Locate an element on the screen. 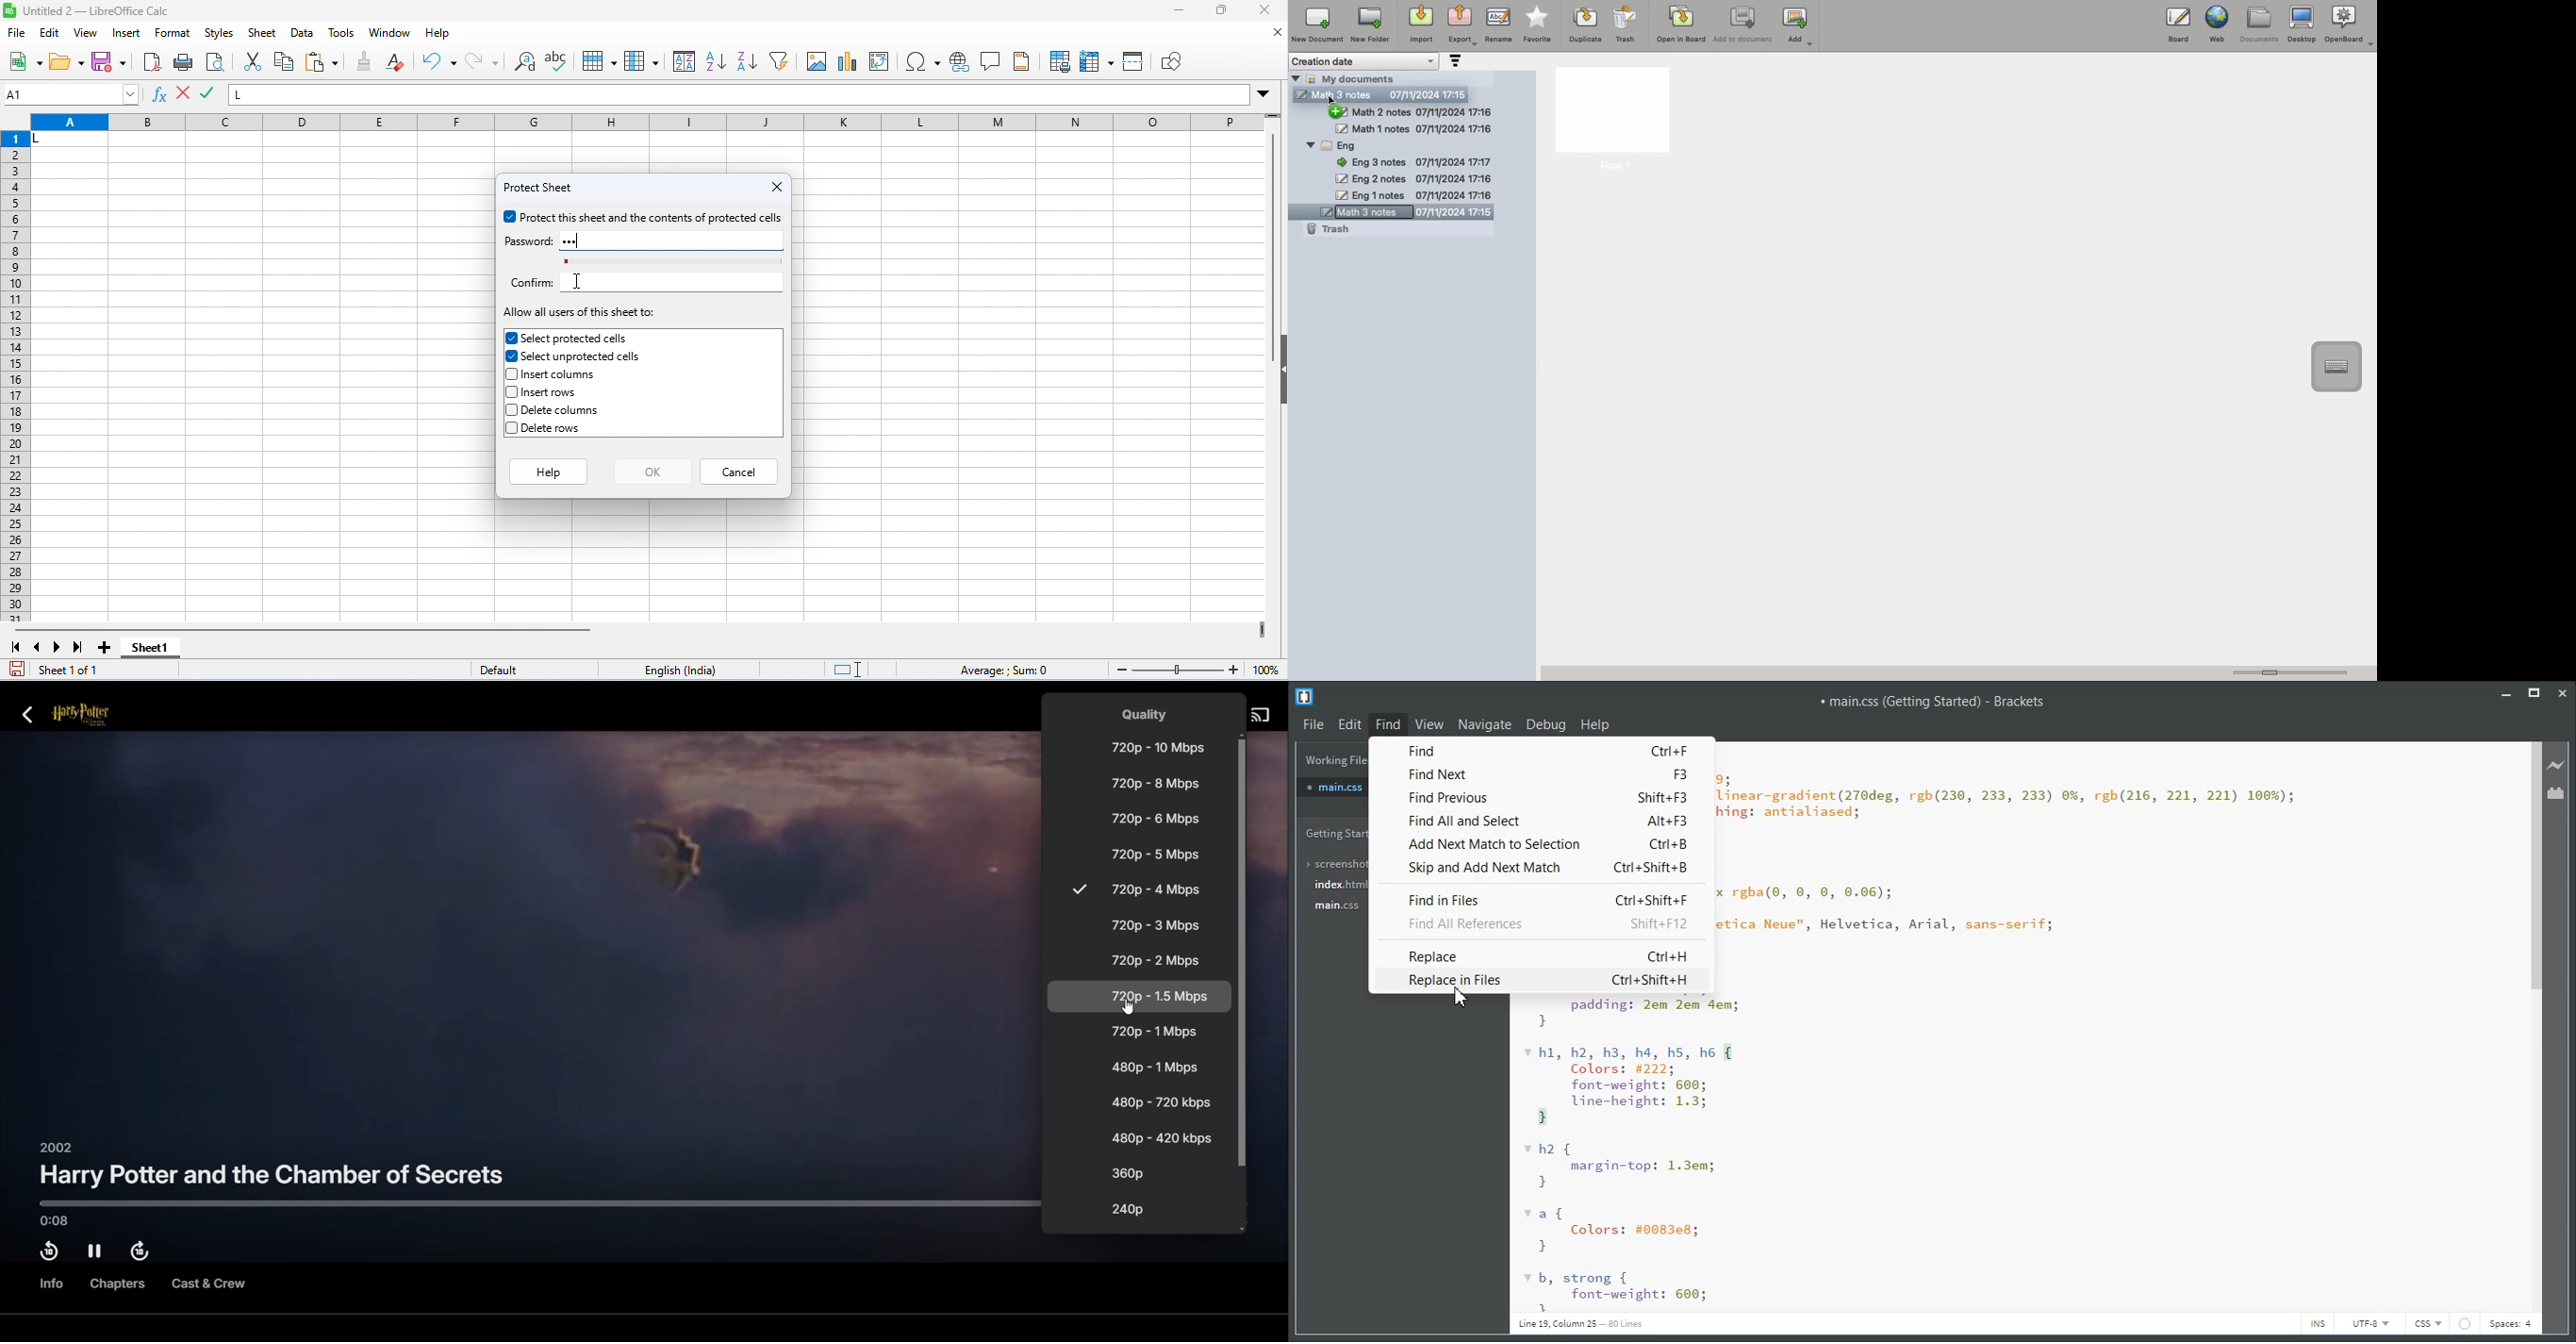  Find Ctrl+F is located at coordinates (1546, 752).